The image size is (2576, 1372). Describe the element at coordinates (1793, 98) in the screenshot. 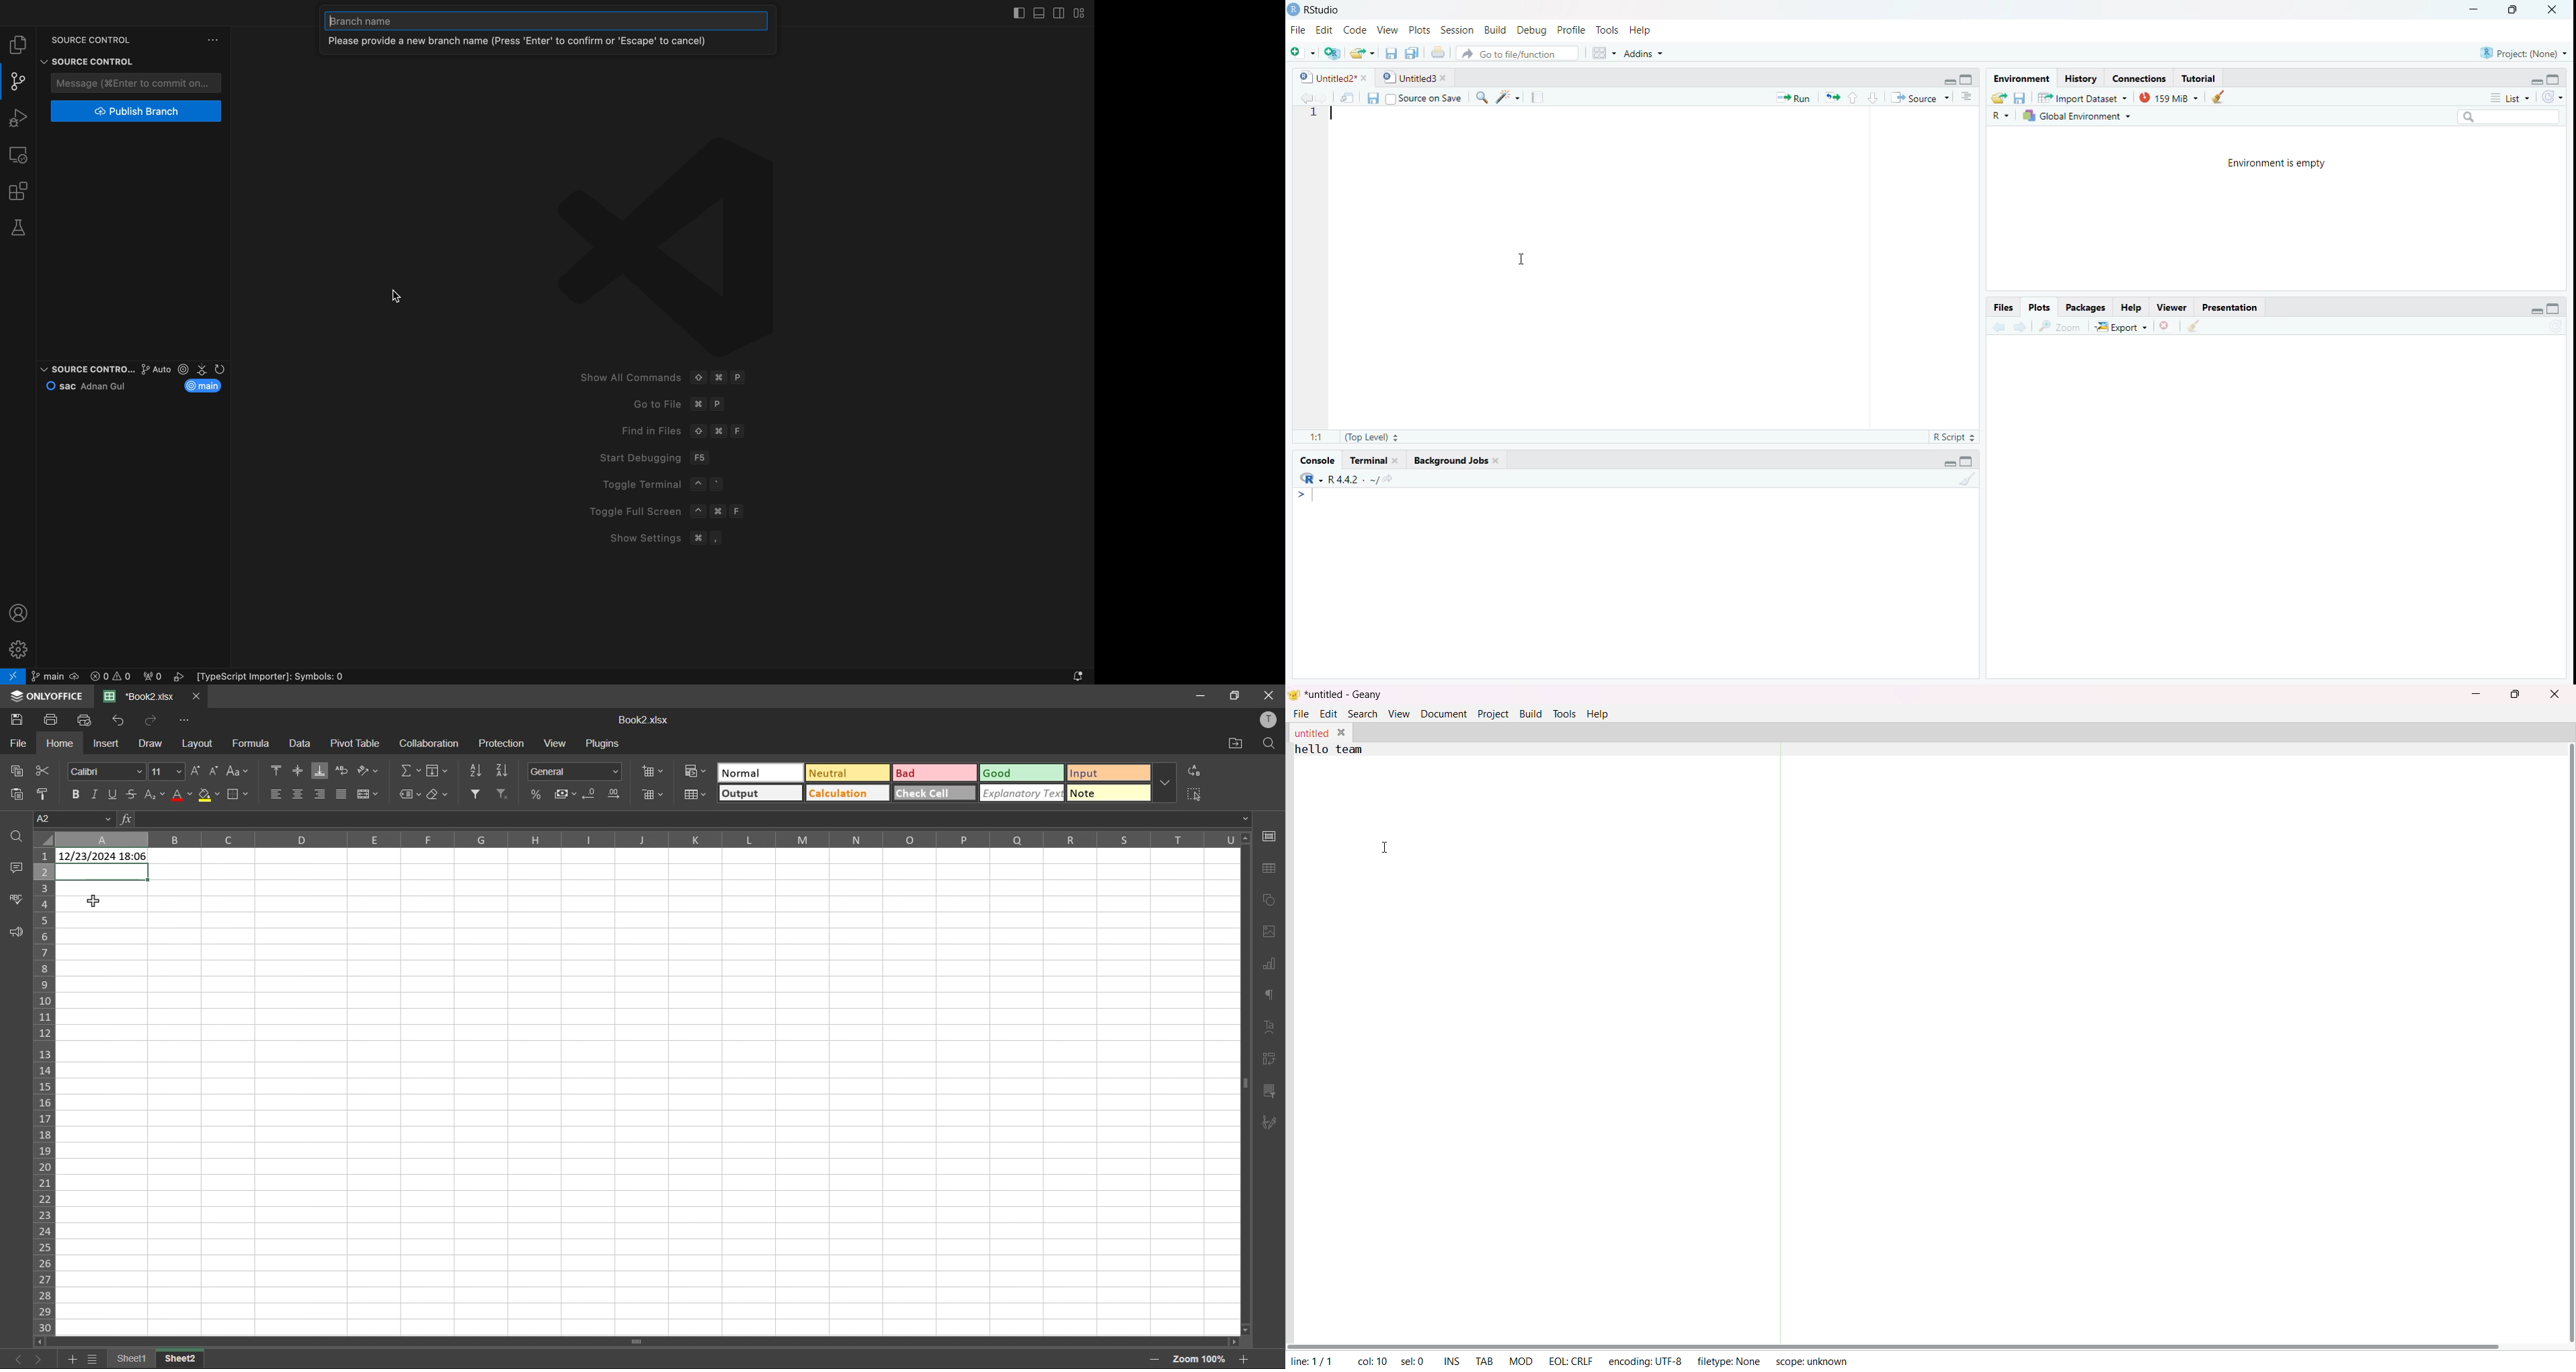

I see `Run` at that location.